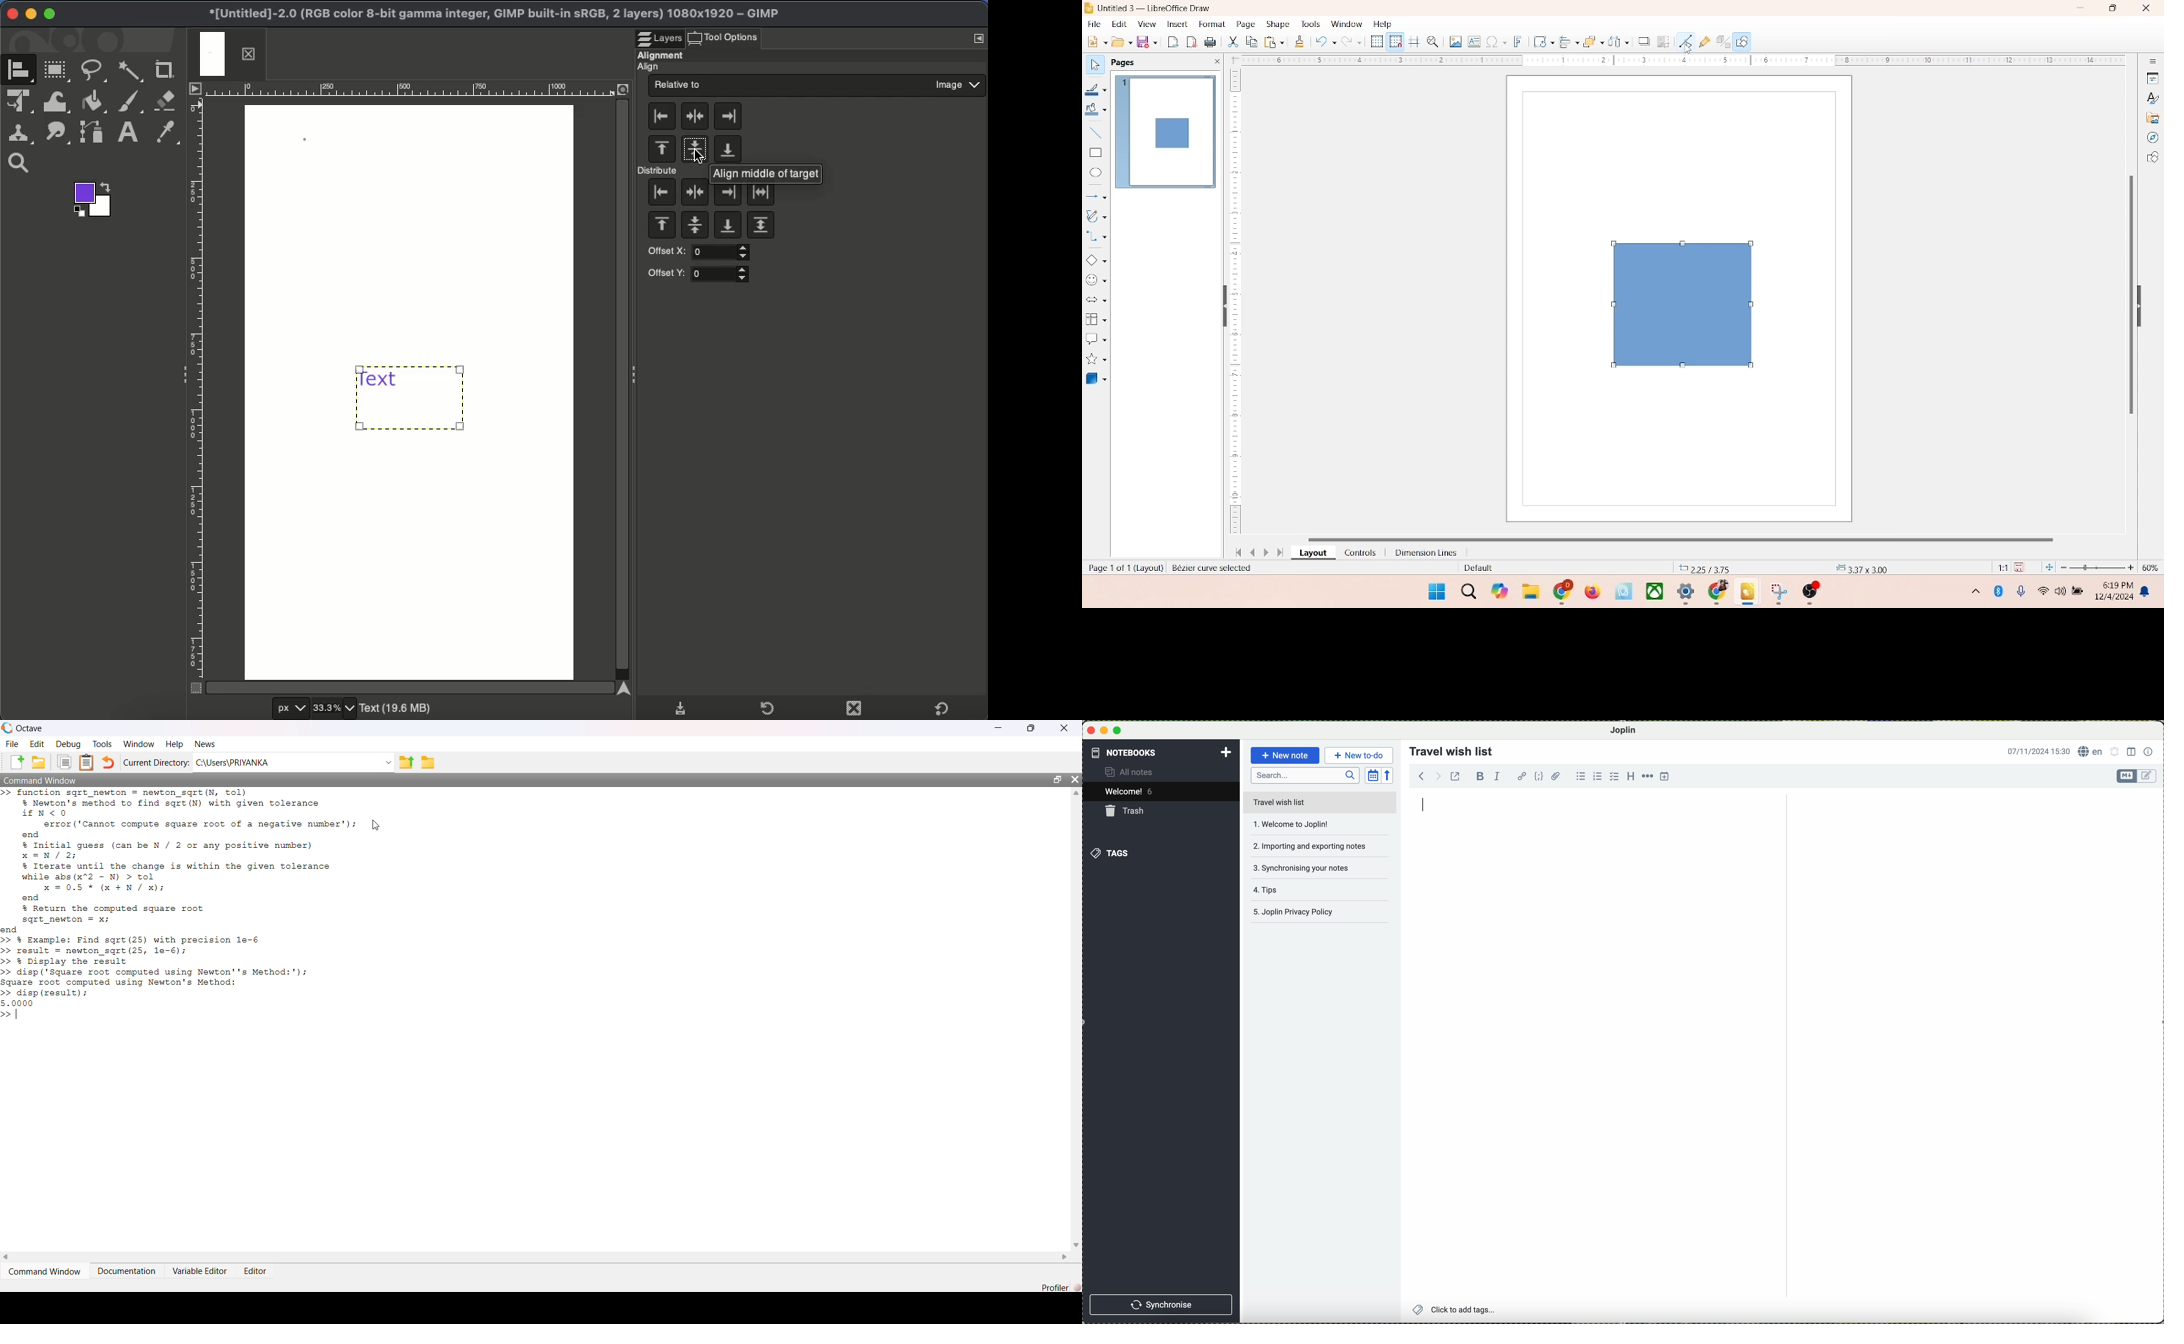 This screenshot has height=1344, width=2184. What do you see at coordinates (1521, 776) in the screenshot?
I see `hyperlink` at bounding box center [1521, 776].